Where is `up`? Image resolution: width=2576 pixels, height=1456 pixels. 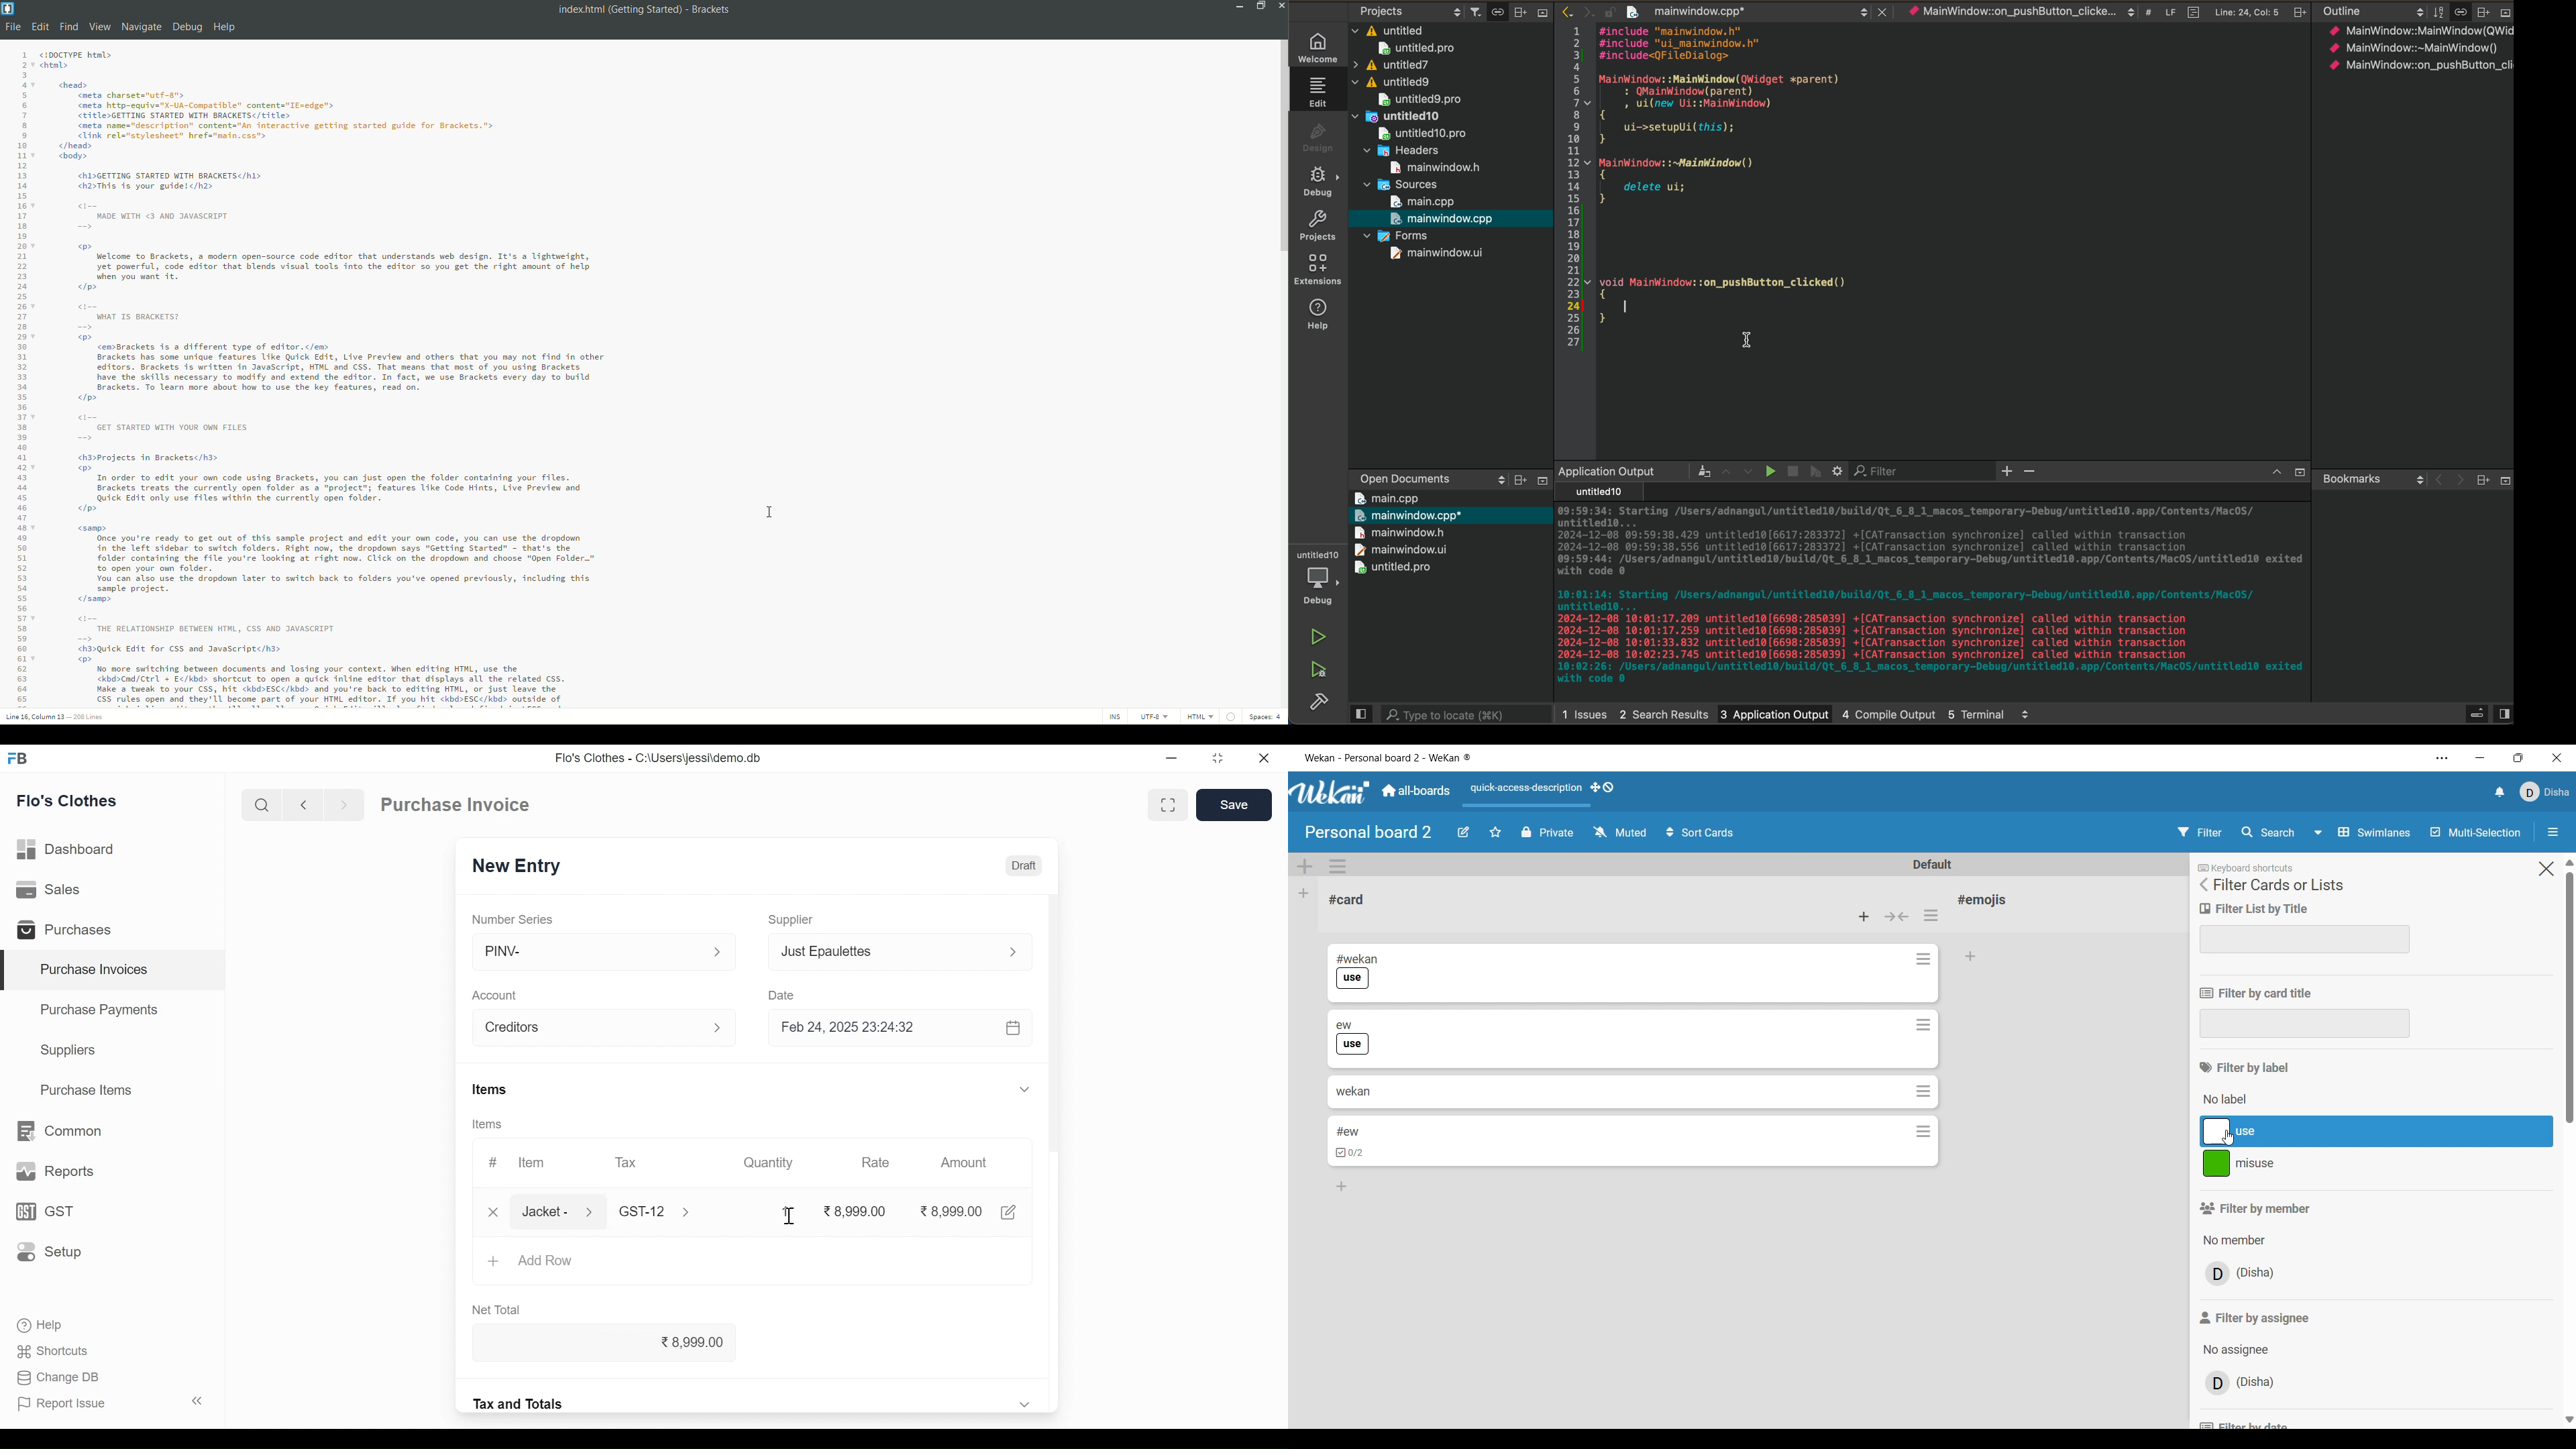 up is located at coordinates (1724, 470).